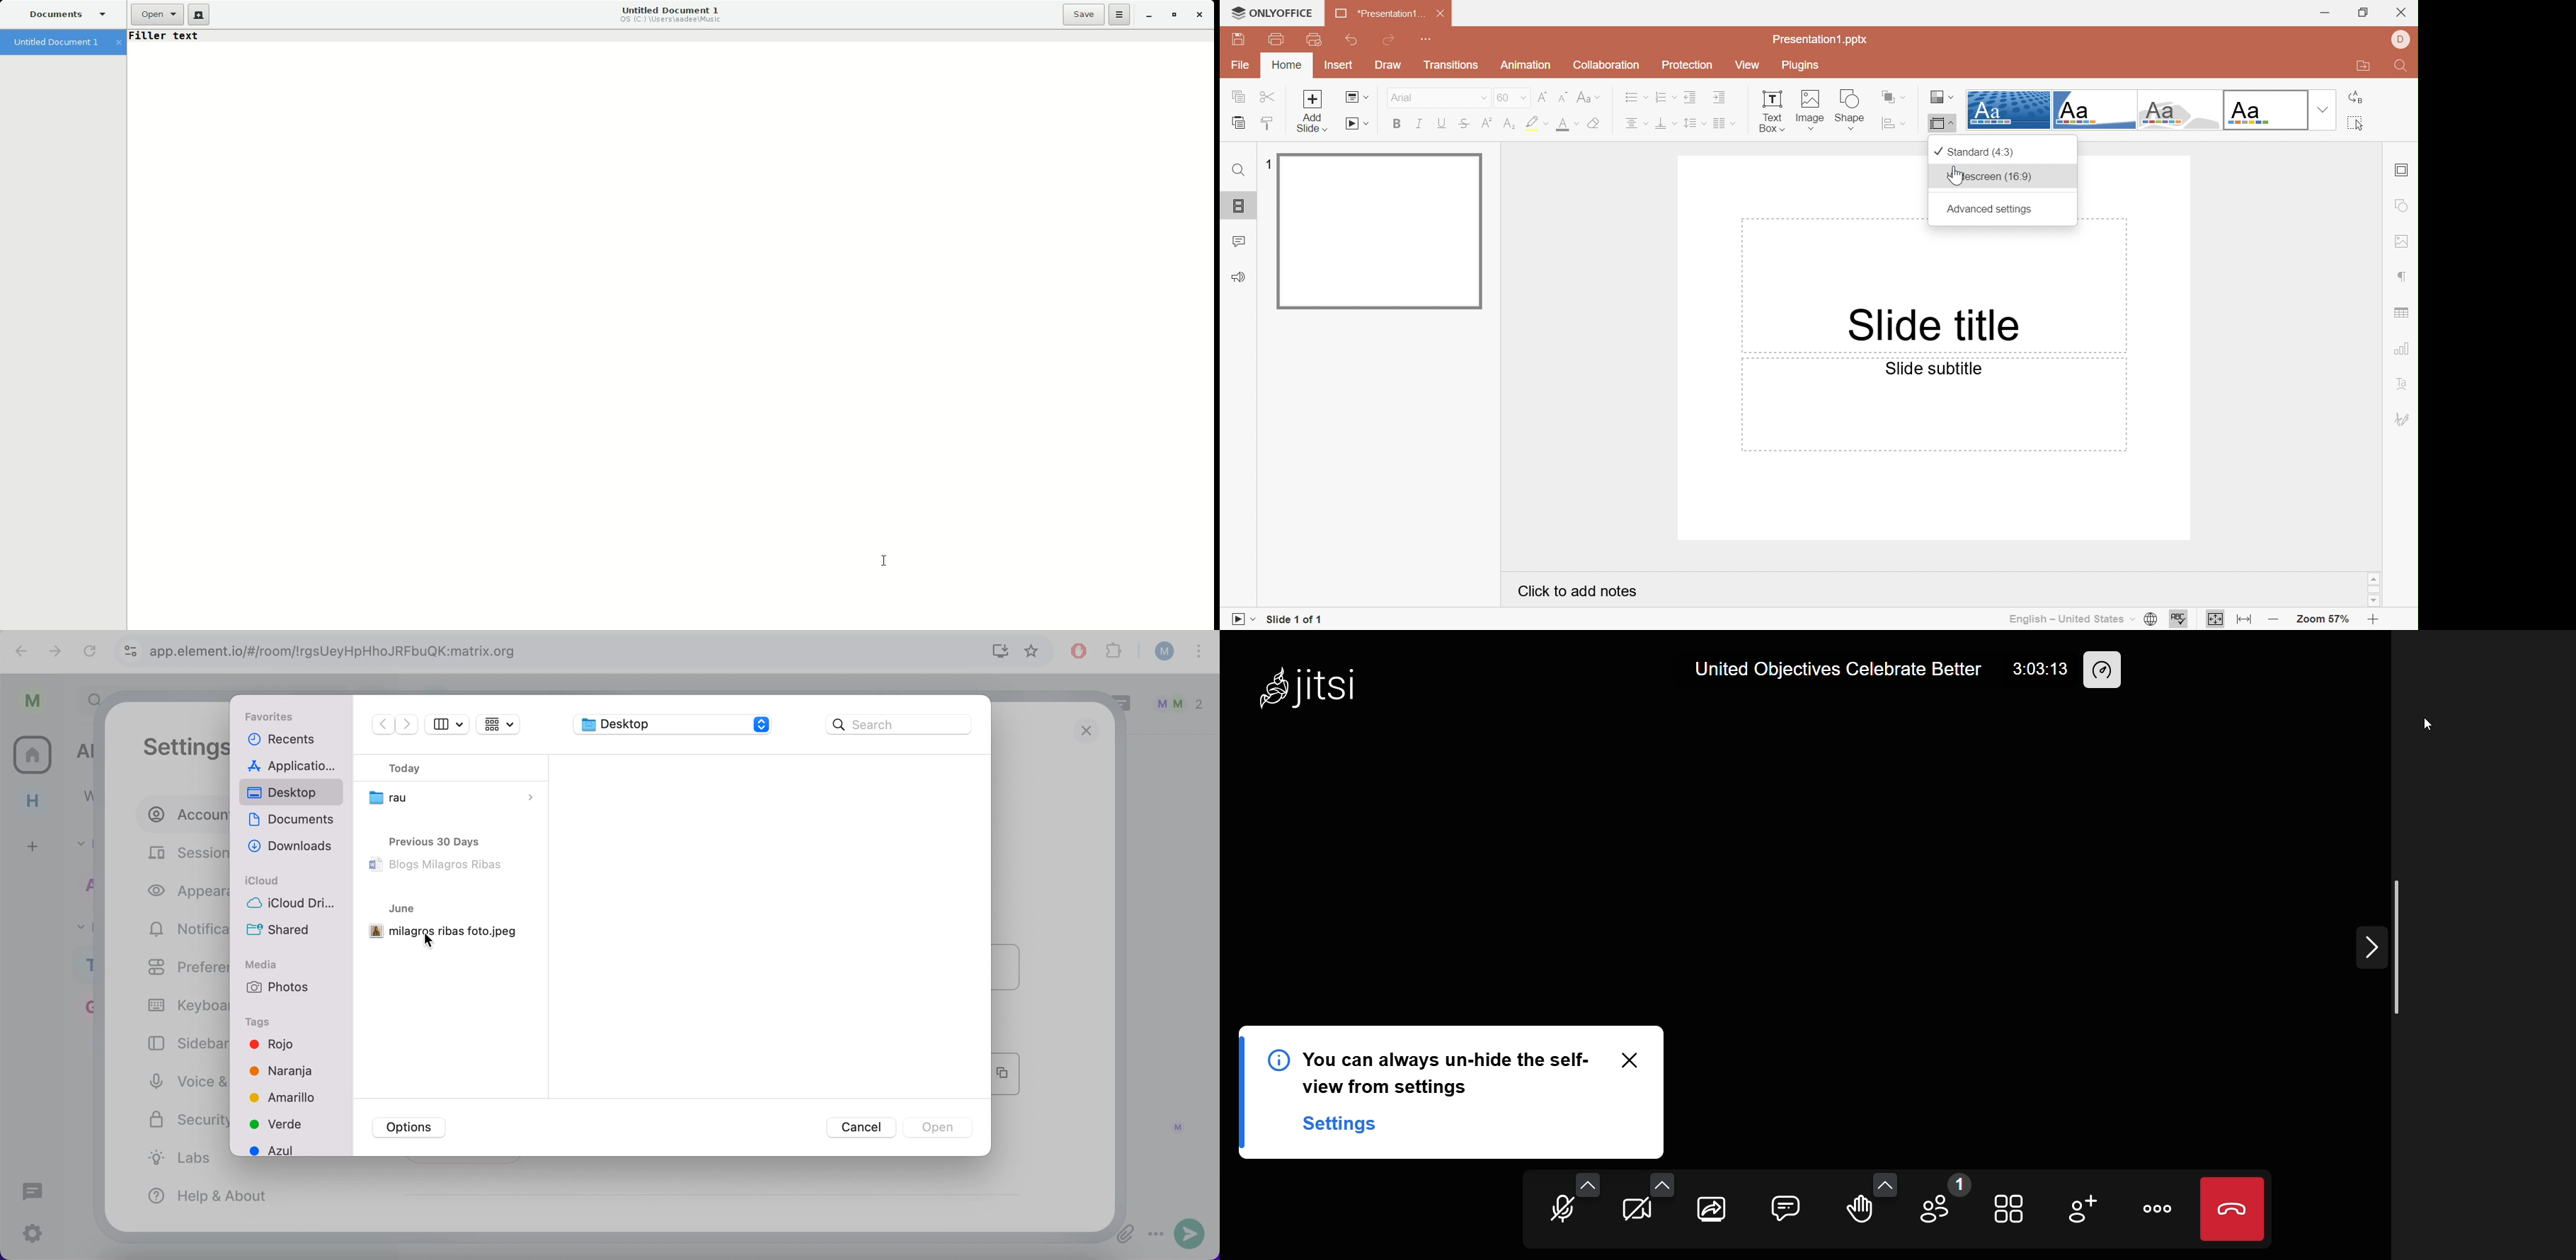  I want to click on Feedback & Support, so click(1237, 276).